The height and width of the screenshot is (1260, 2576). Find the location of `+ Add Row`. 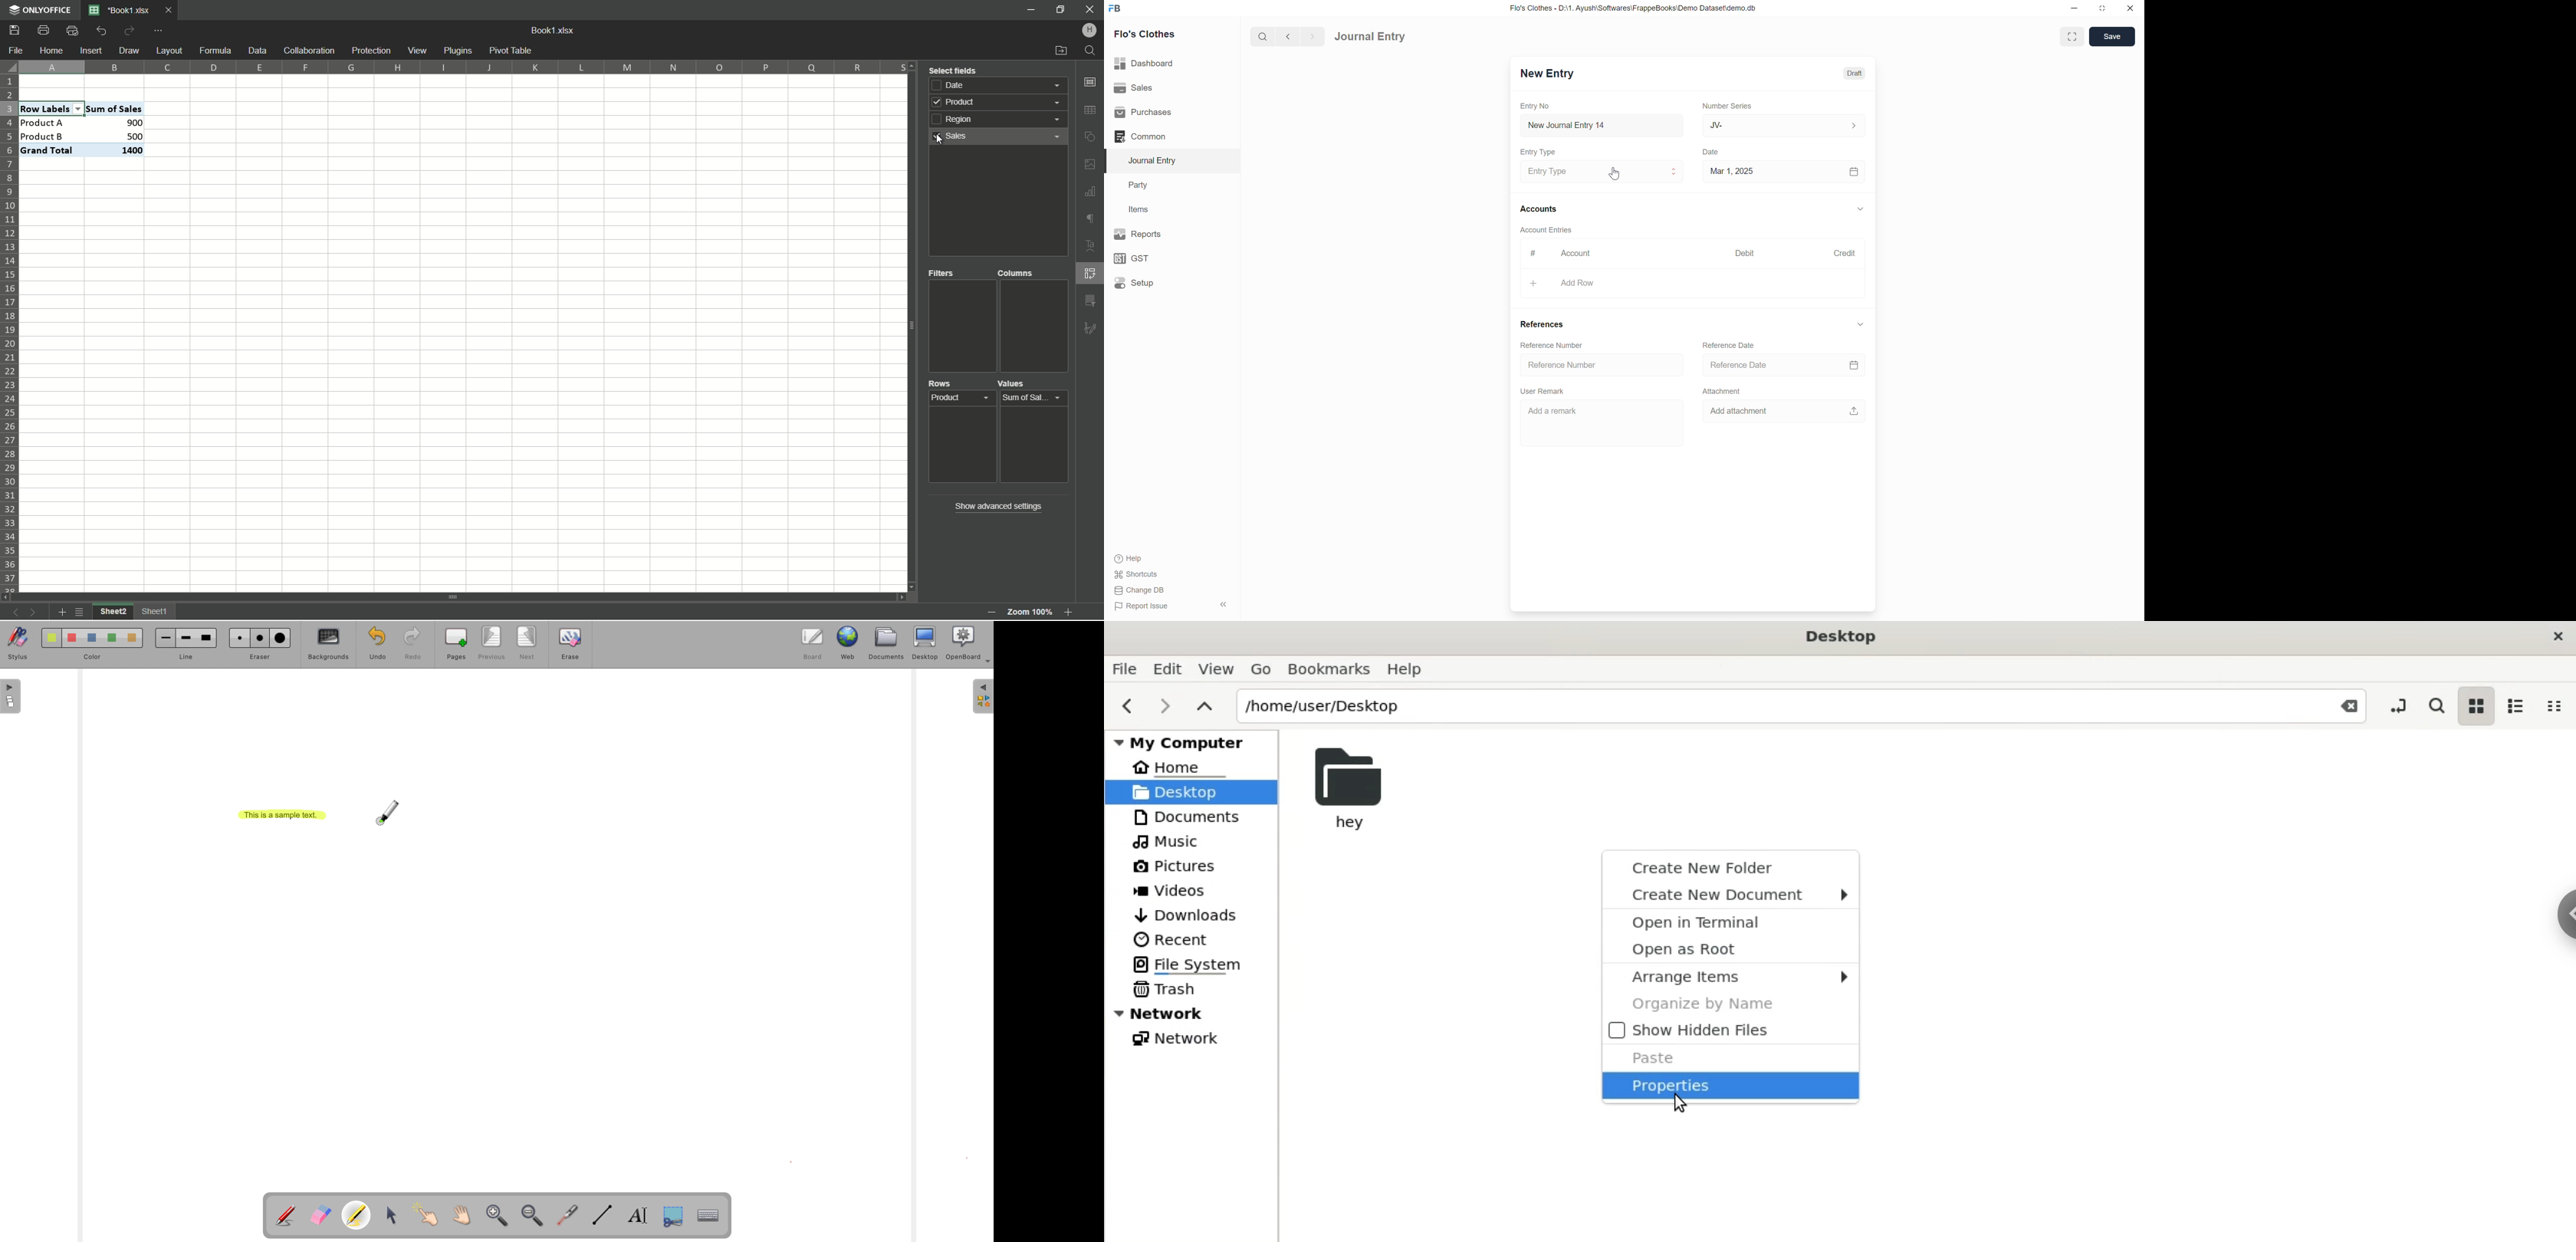

+ Add Row is located at coordinates (1577, 283).